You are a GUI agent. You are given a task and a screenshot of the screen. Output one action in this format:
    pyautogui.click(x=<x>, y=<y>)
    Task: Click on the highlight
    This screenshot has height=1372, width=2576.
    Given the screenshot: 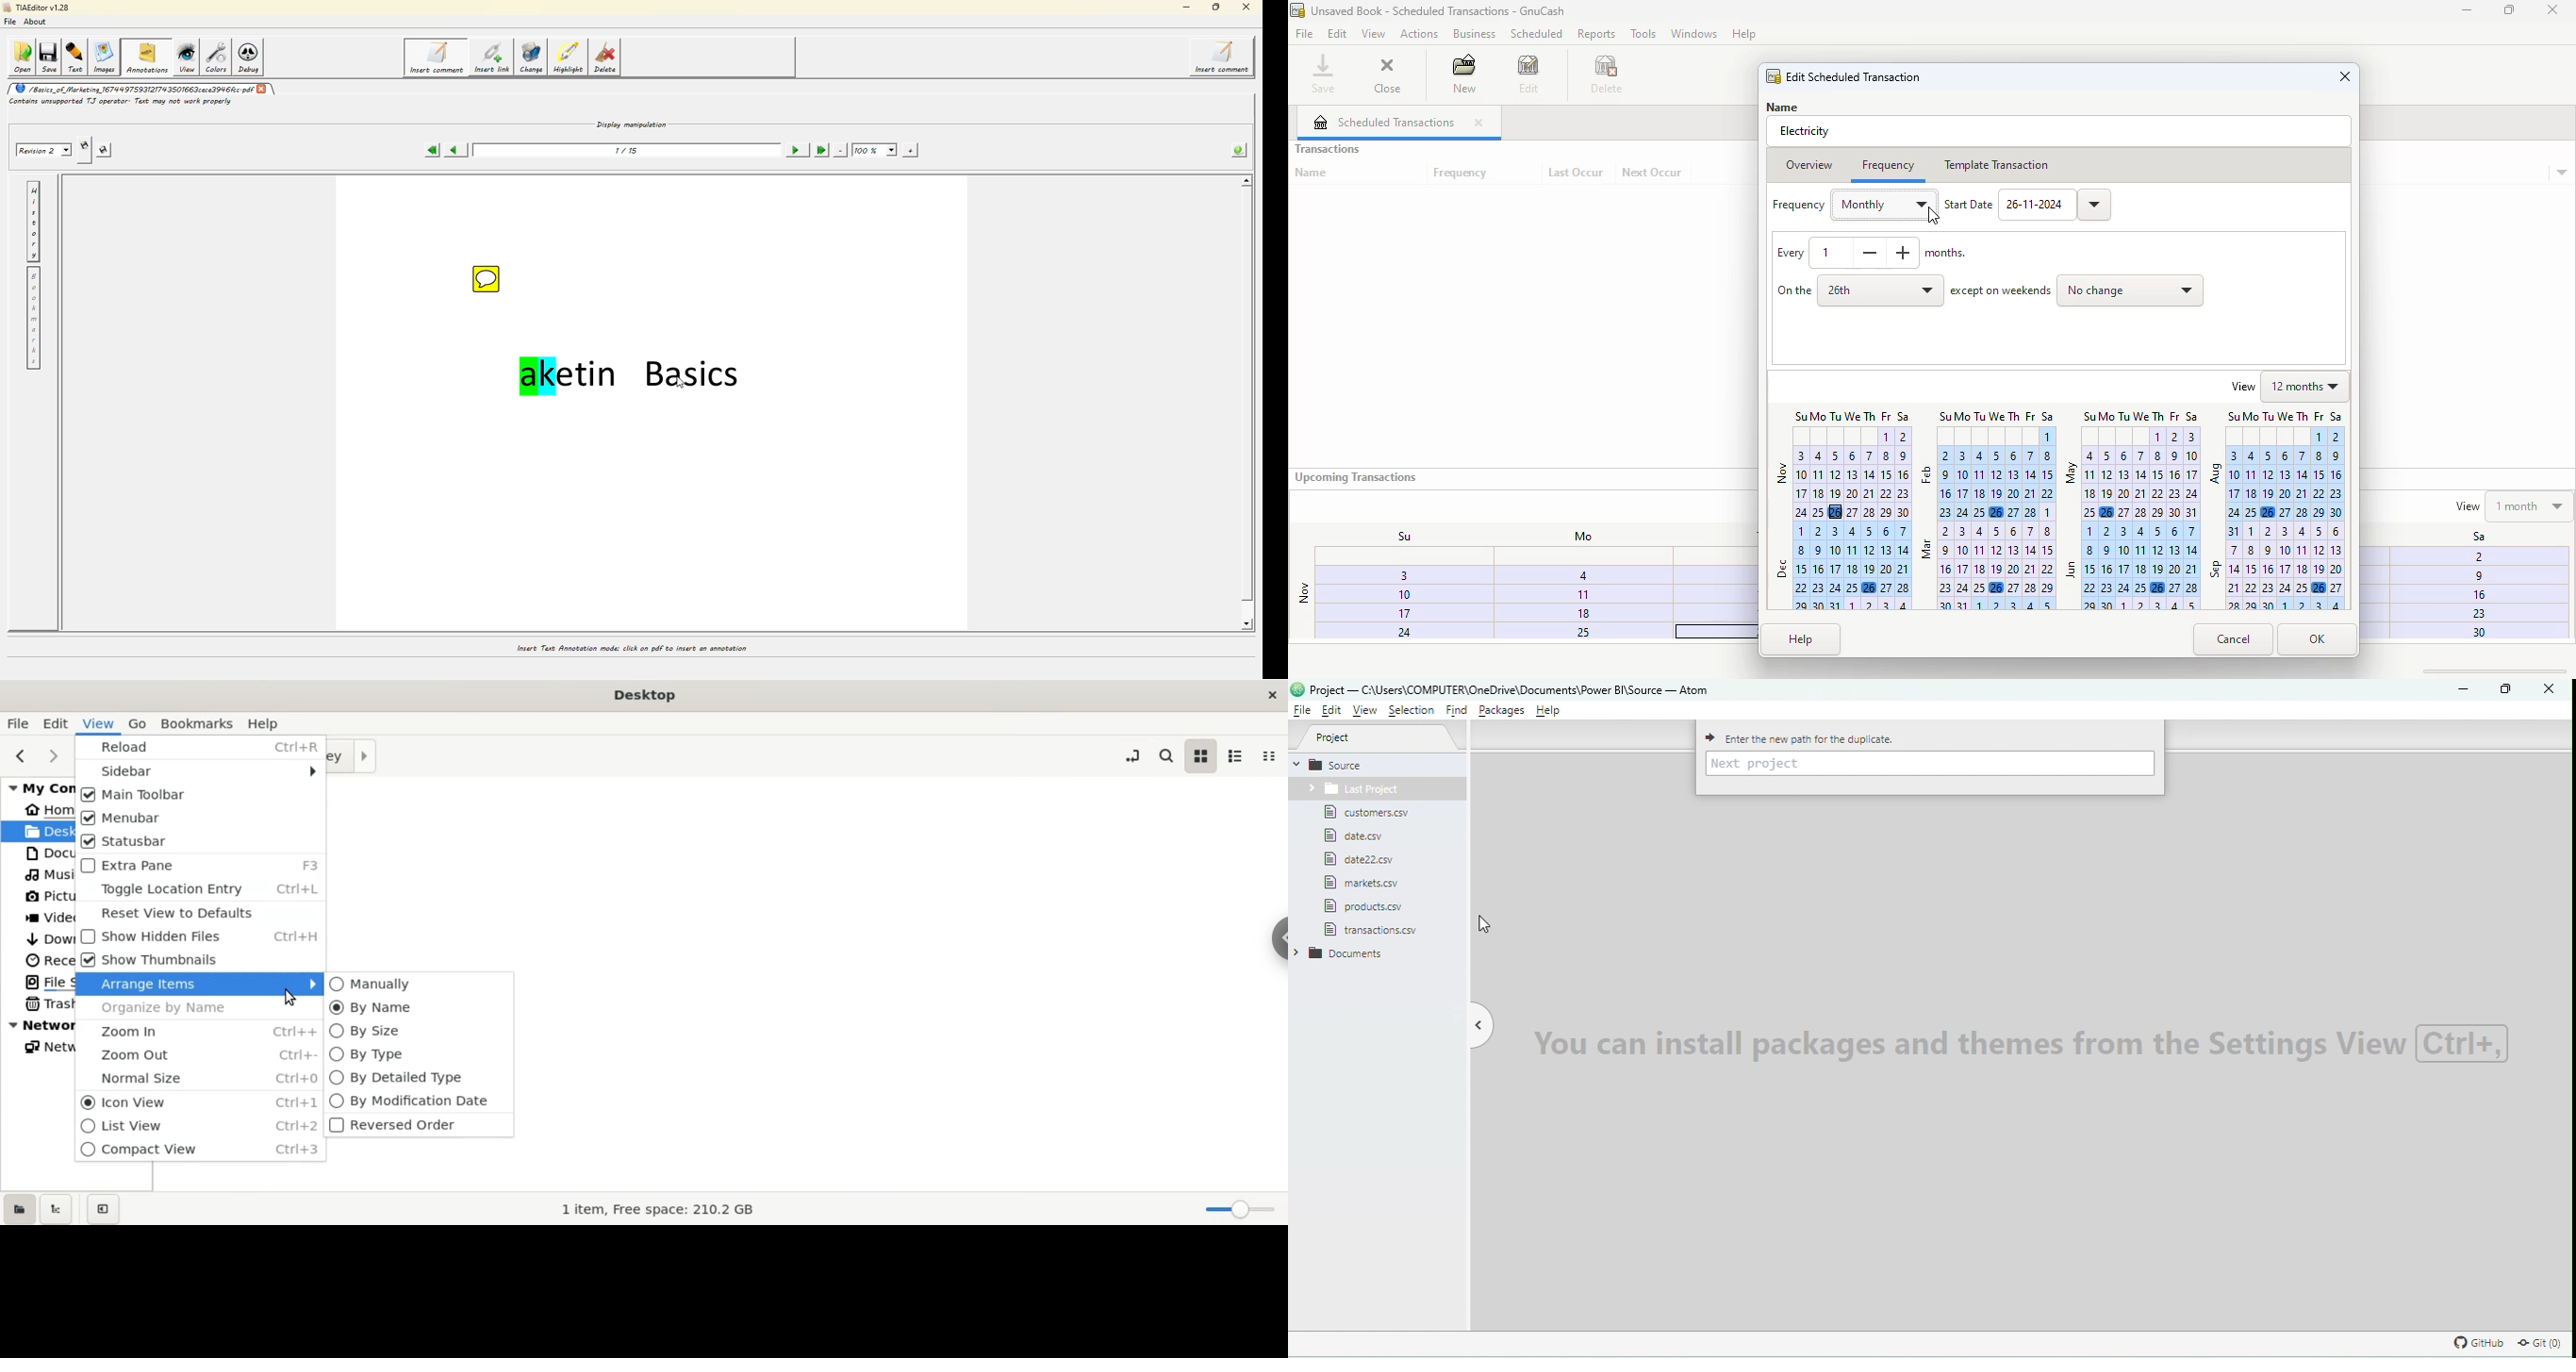 What is the action you would take?
    pyautogui.click(x=571, y=58)
    